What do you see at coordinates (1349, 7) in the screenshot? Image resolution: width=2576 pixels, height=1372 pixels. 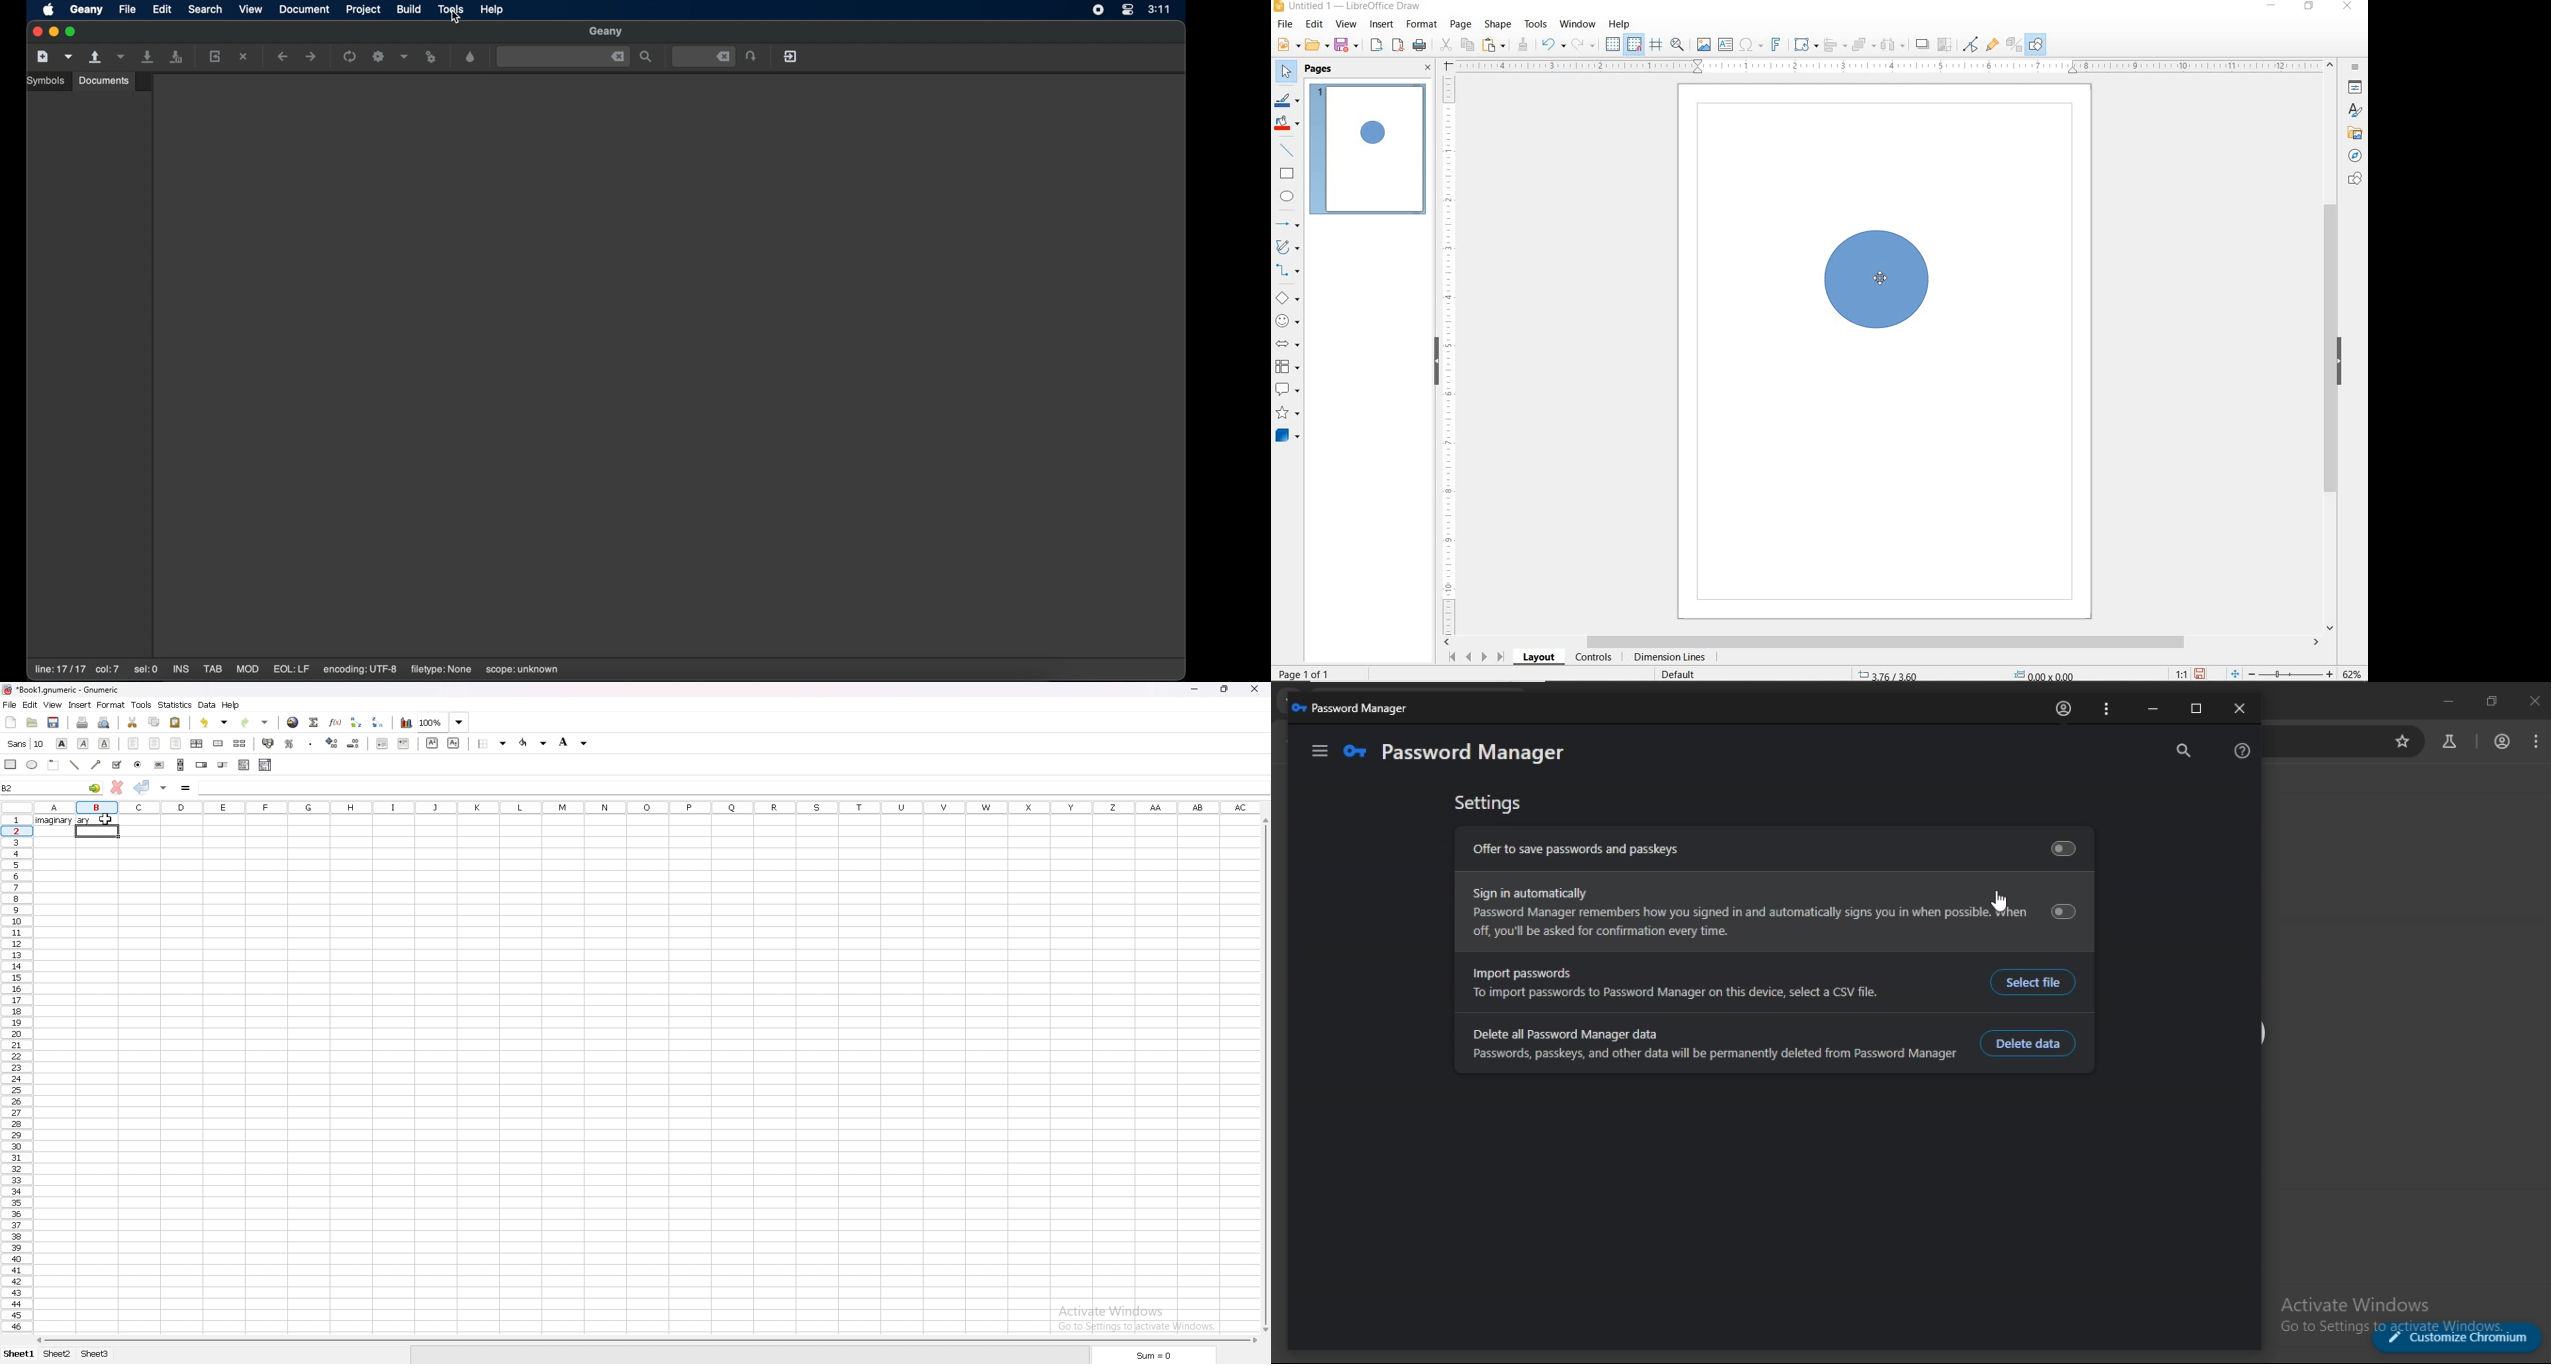 I see `Untitled 1 — LibreOffice Draw` at bounding box center [1349, 7].